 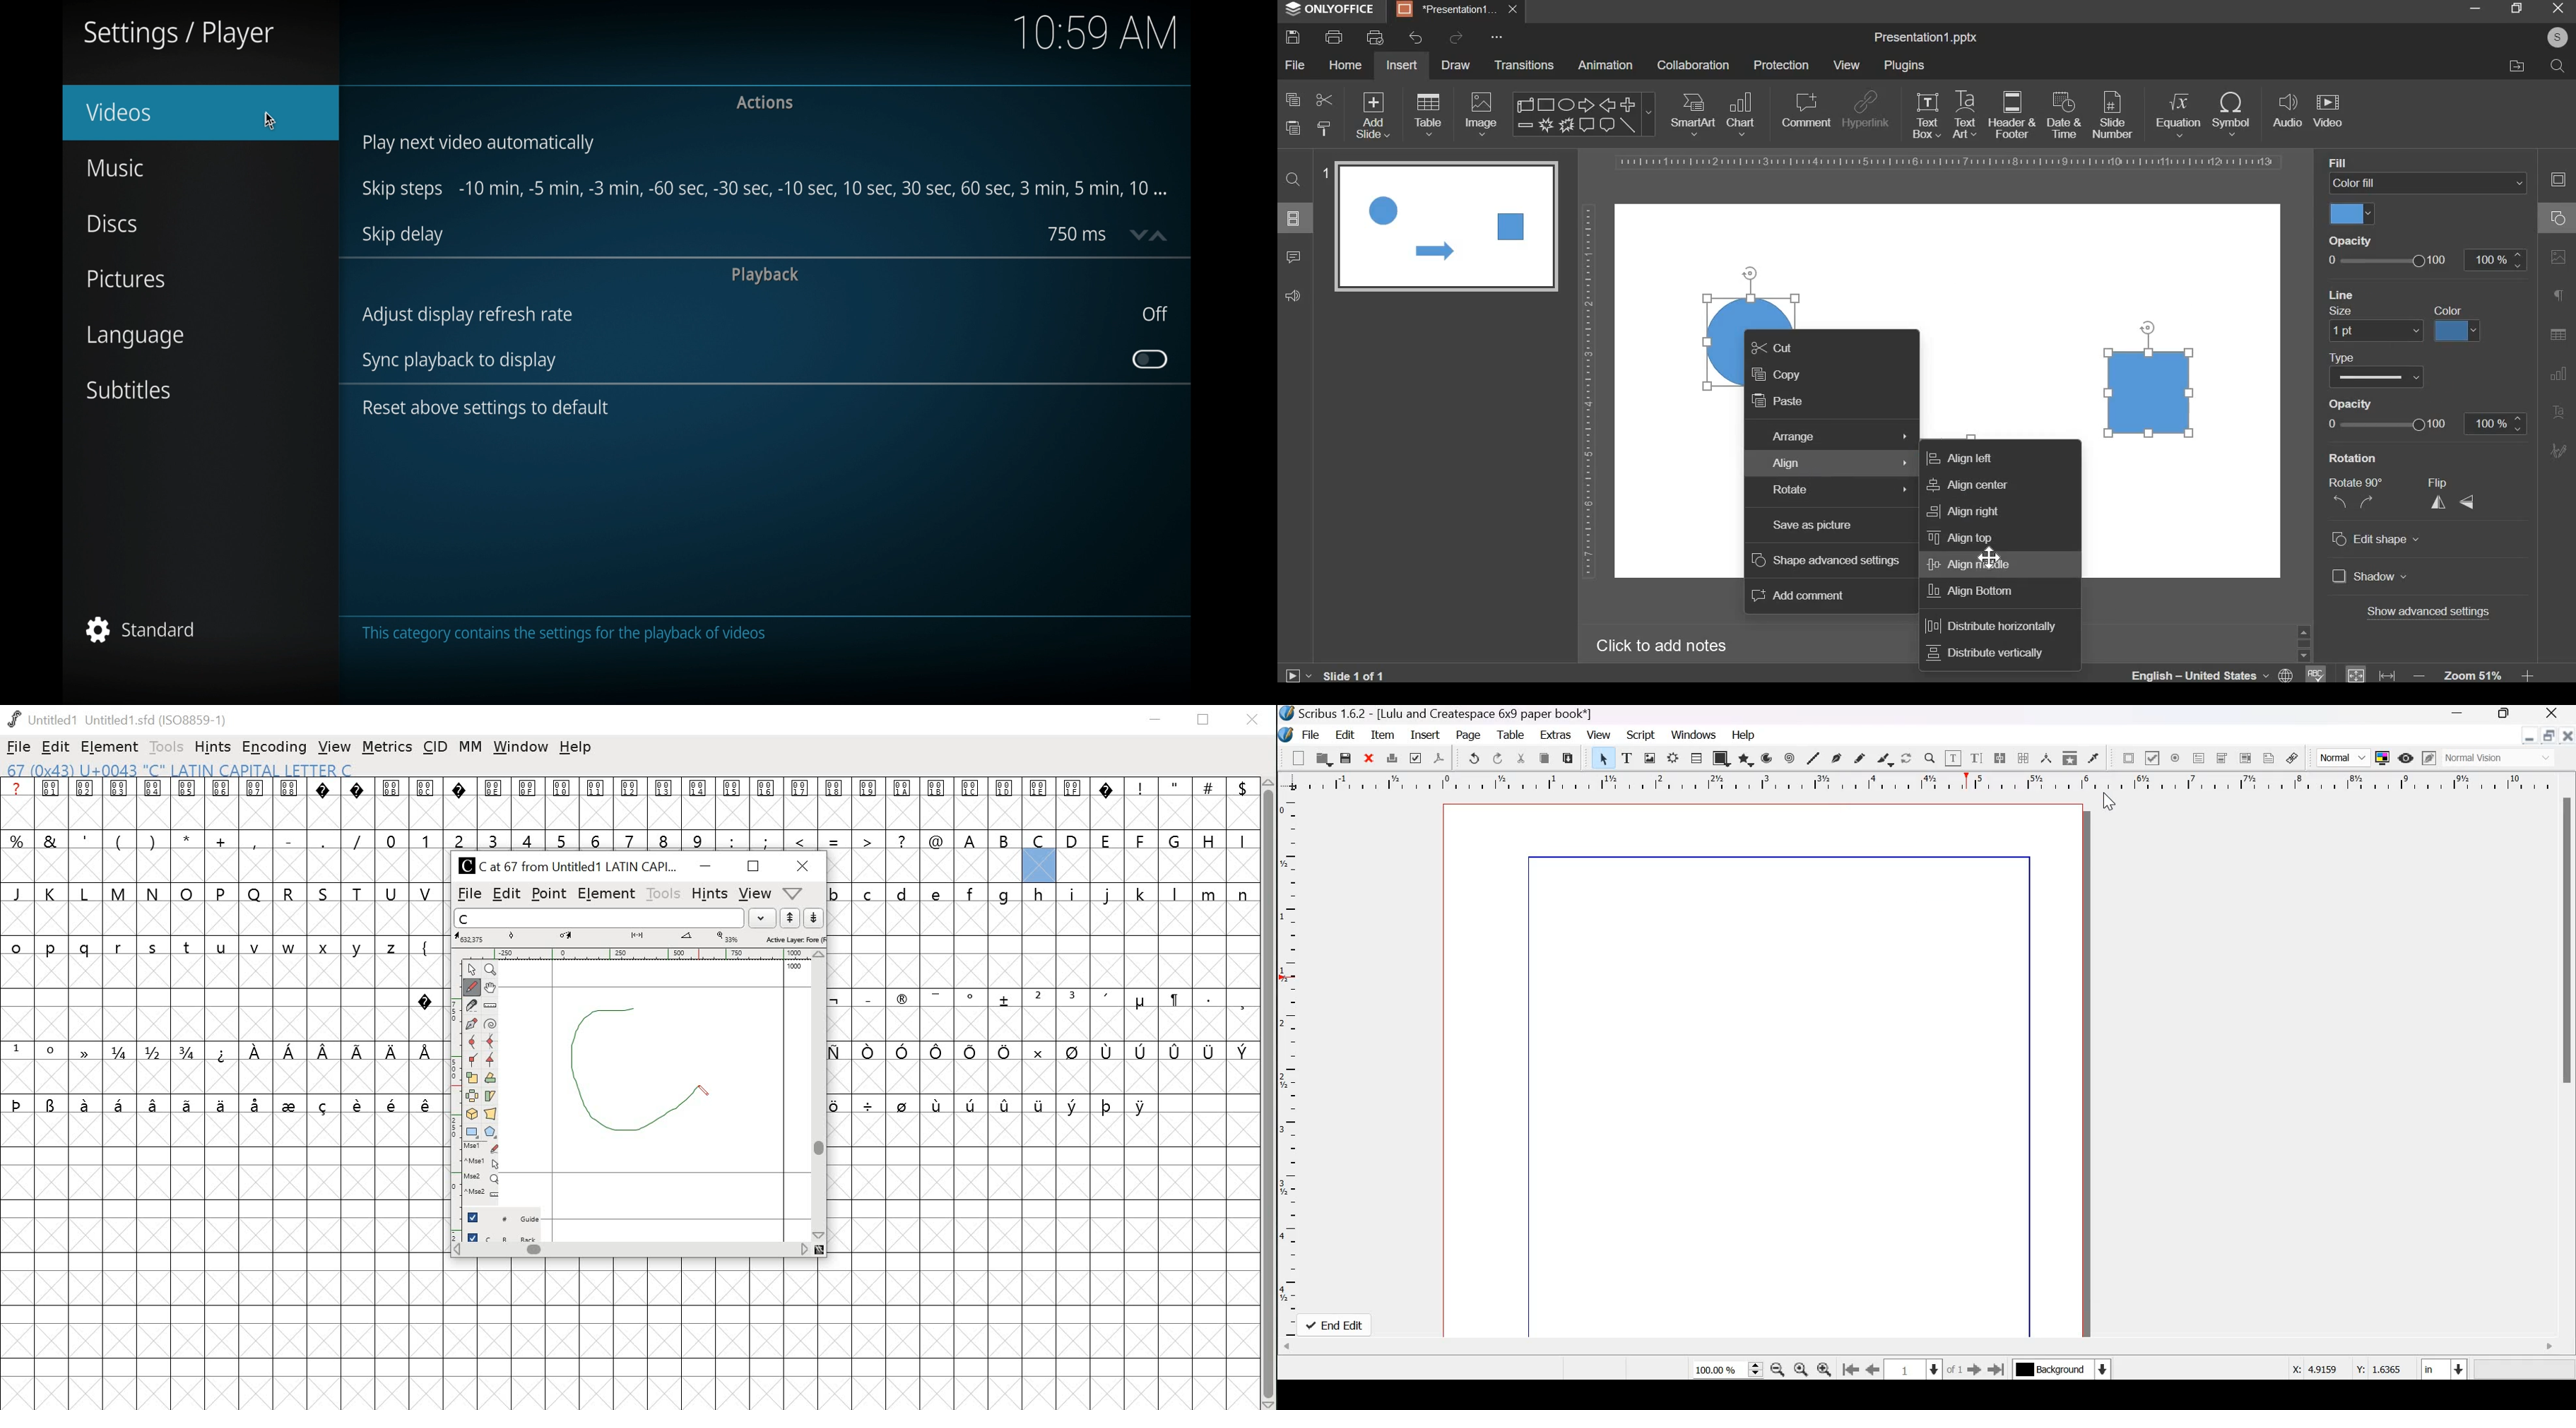 What do you see at coordinates (1345, 733) in the screenshot?
I see `Edit` at bounding box center [1345, 733].